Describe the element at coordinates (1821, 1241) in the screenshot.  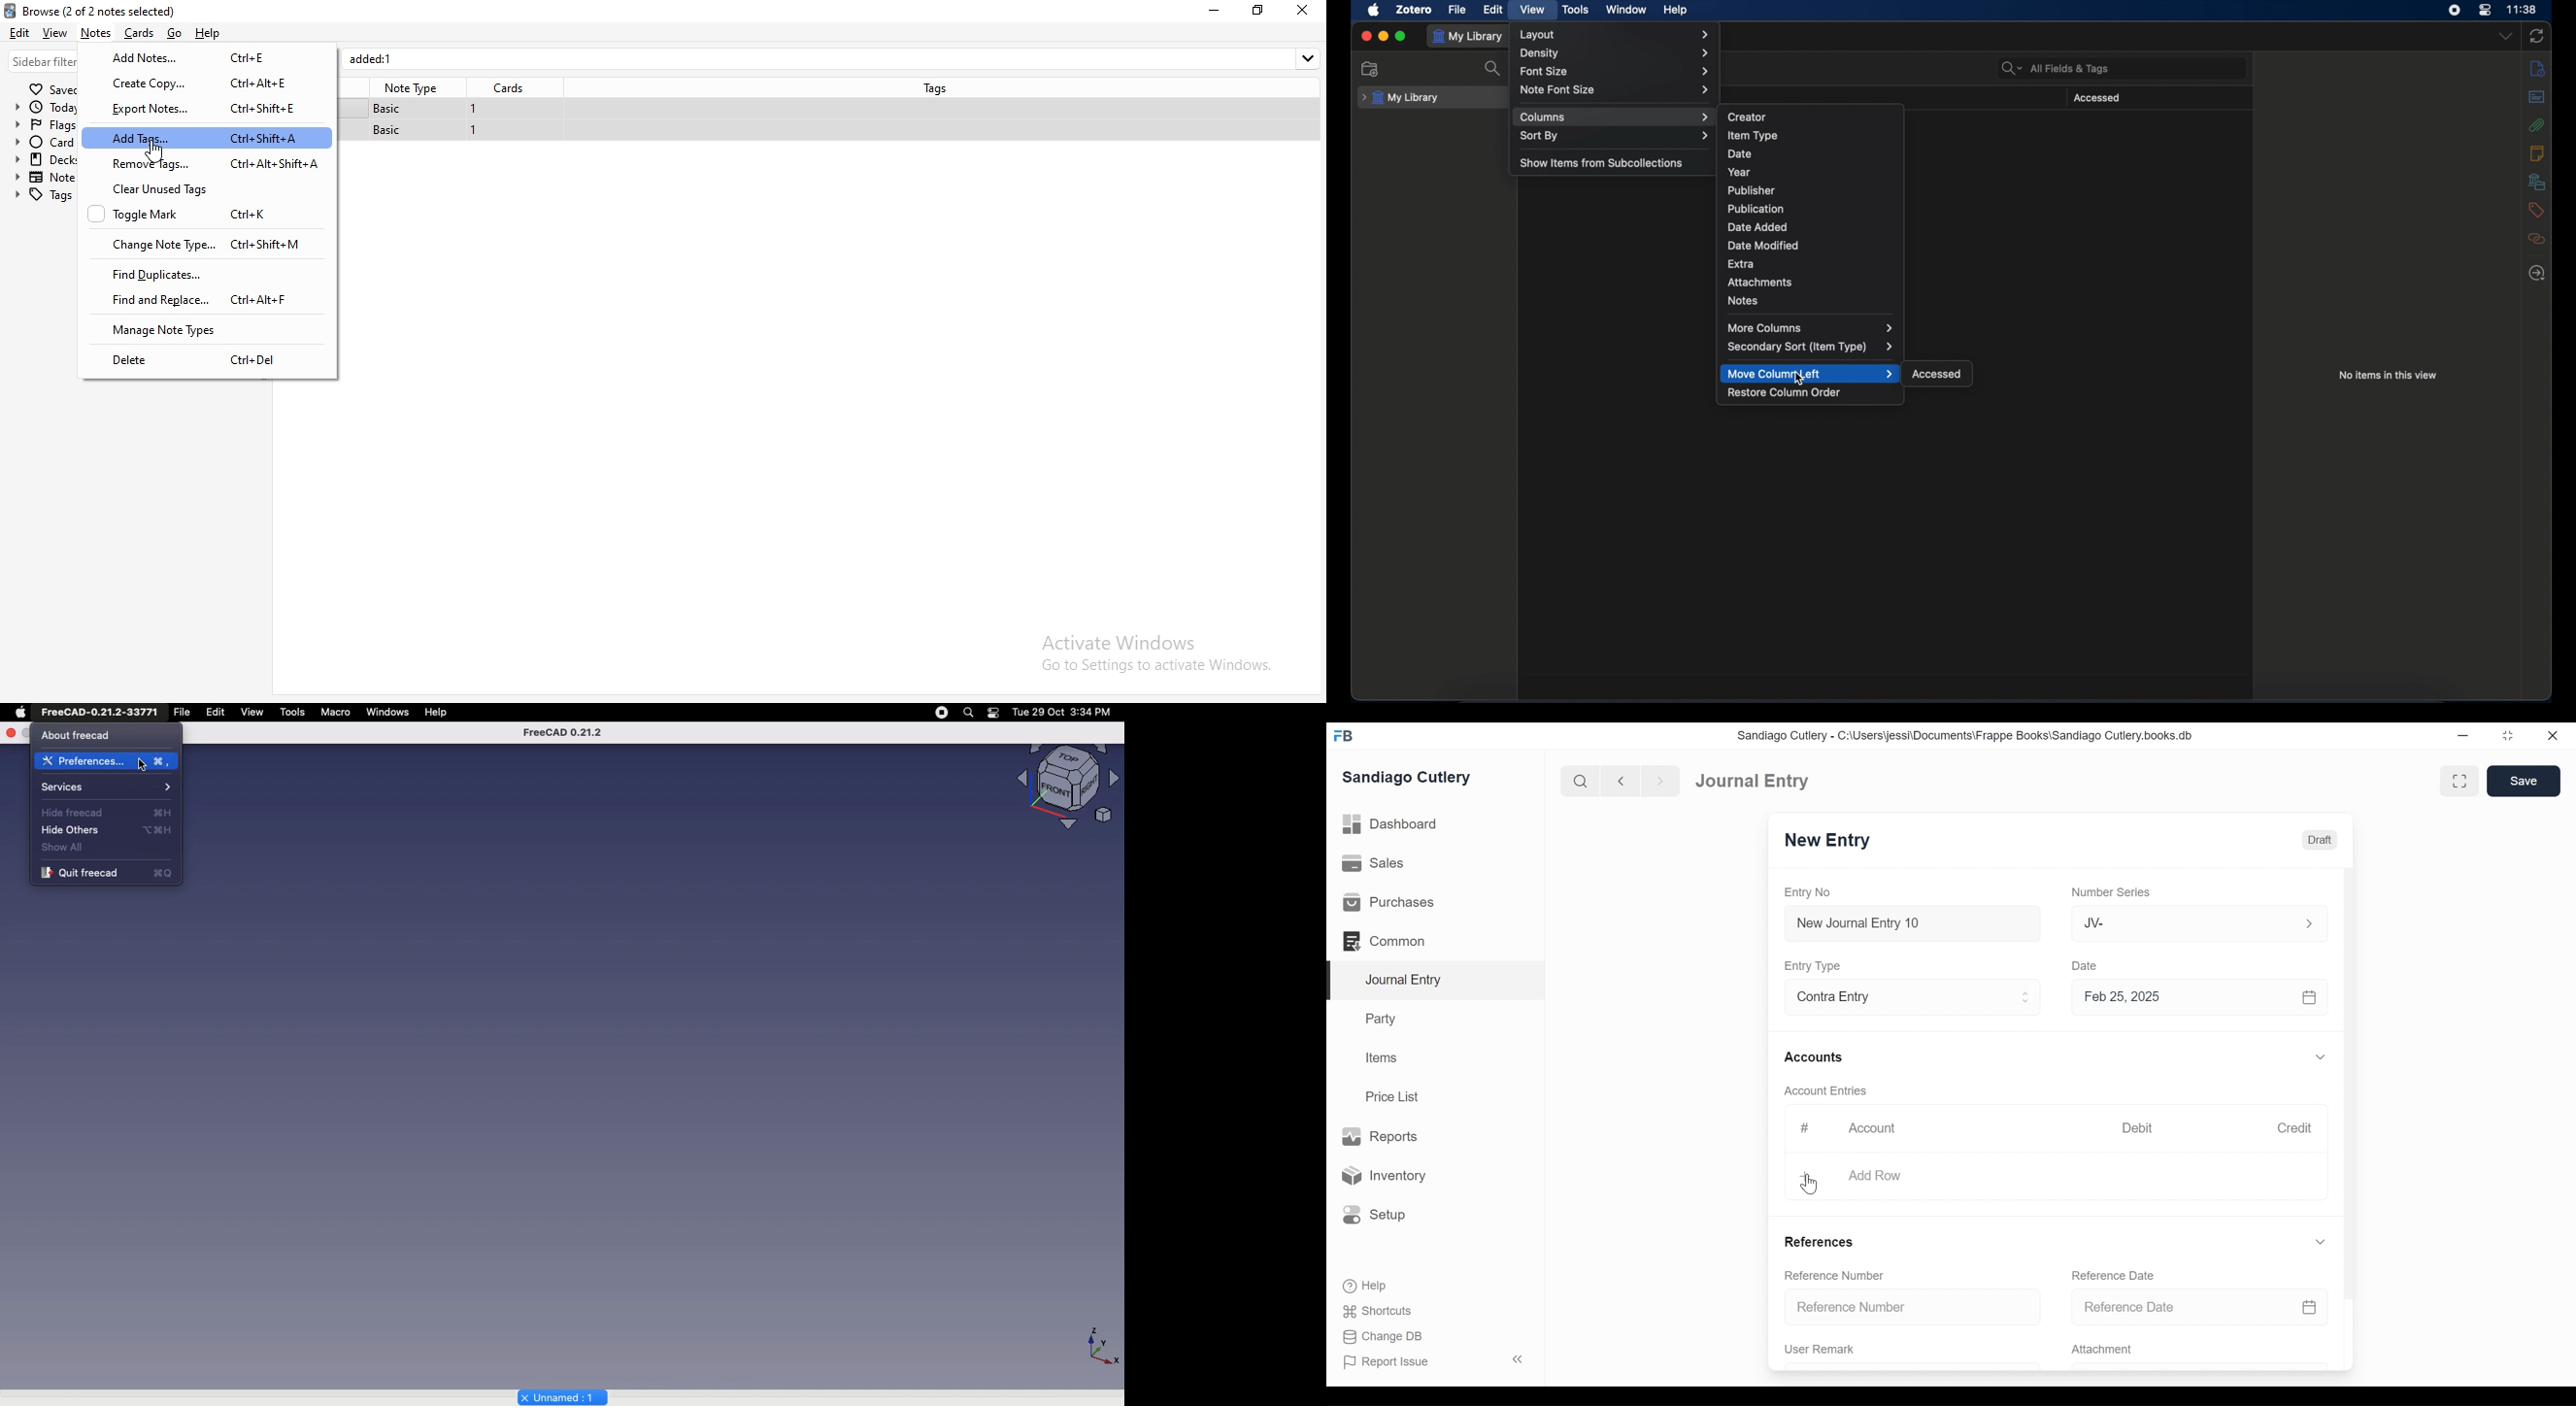
I see `References` at that location.